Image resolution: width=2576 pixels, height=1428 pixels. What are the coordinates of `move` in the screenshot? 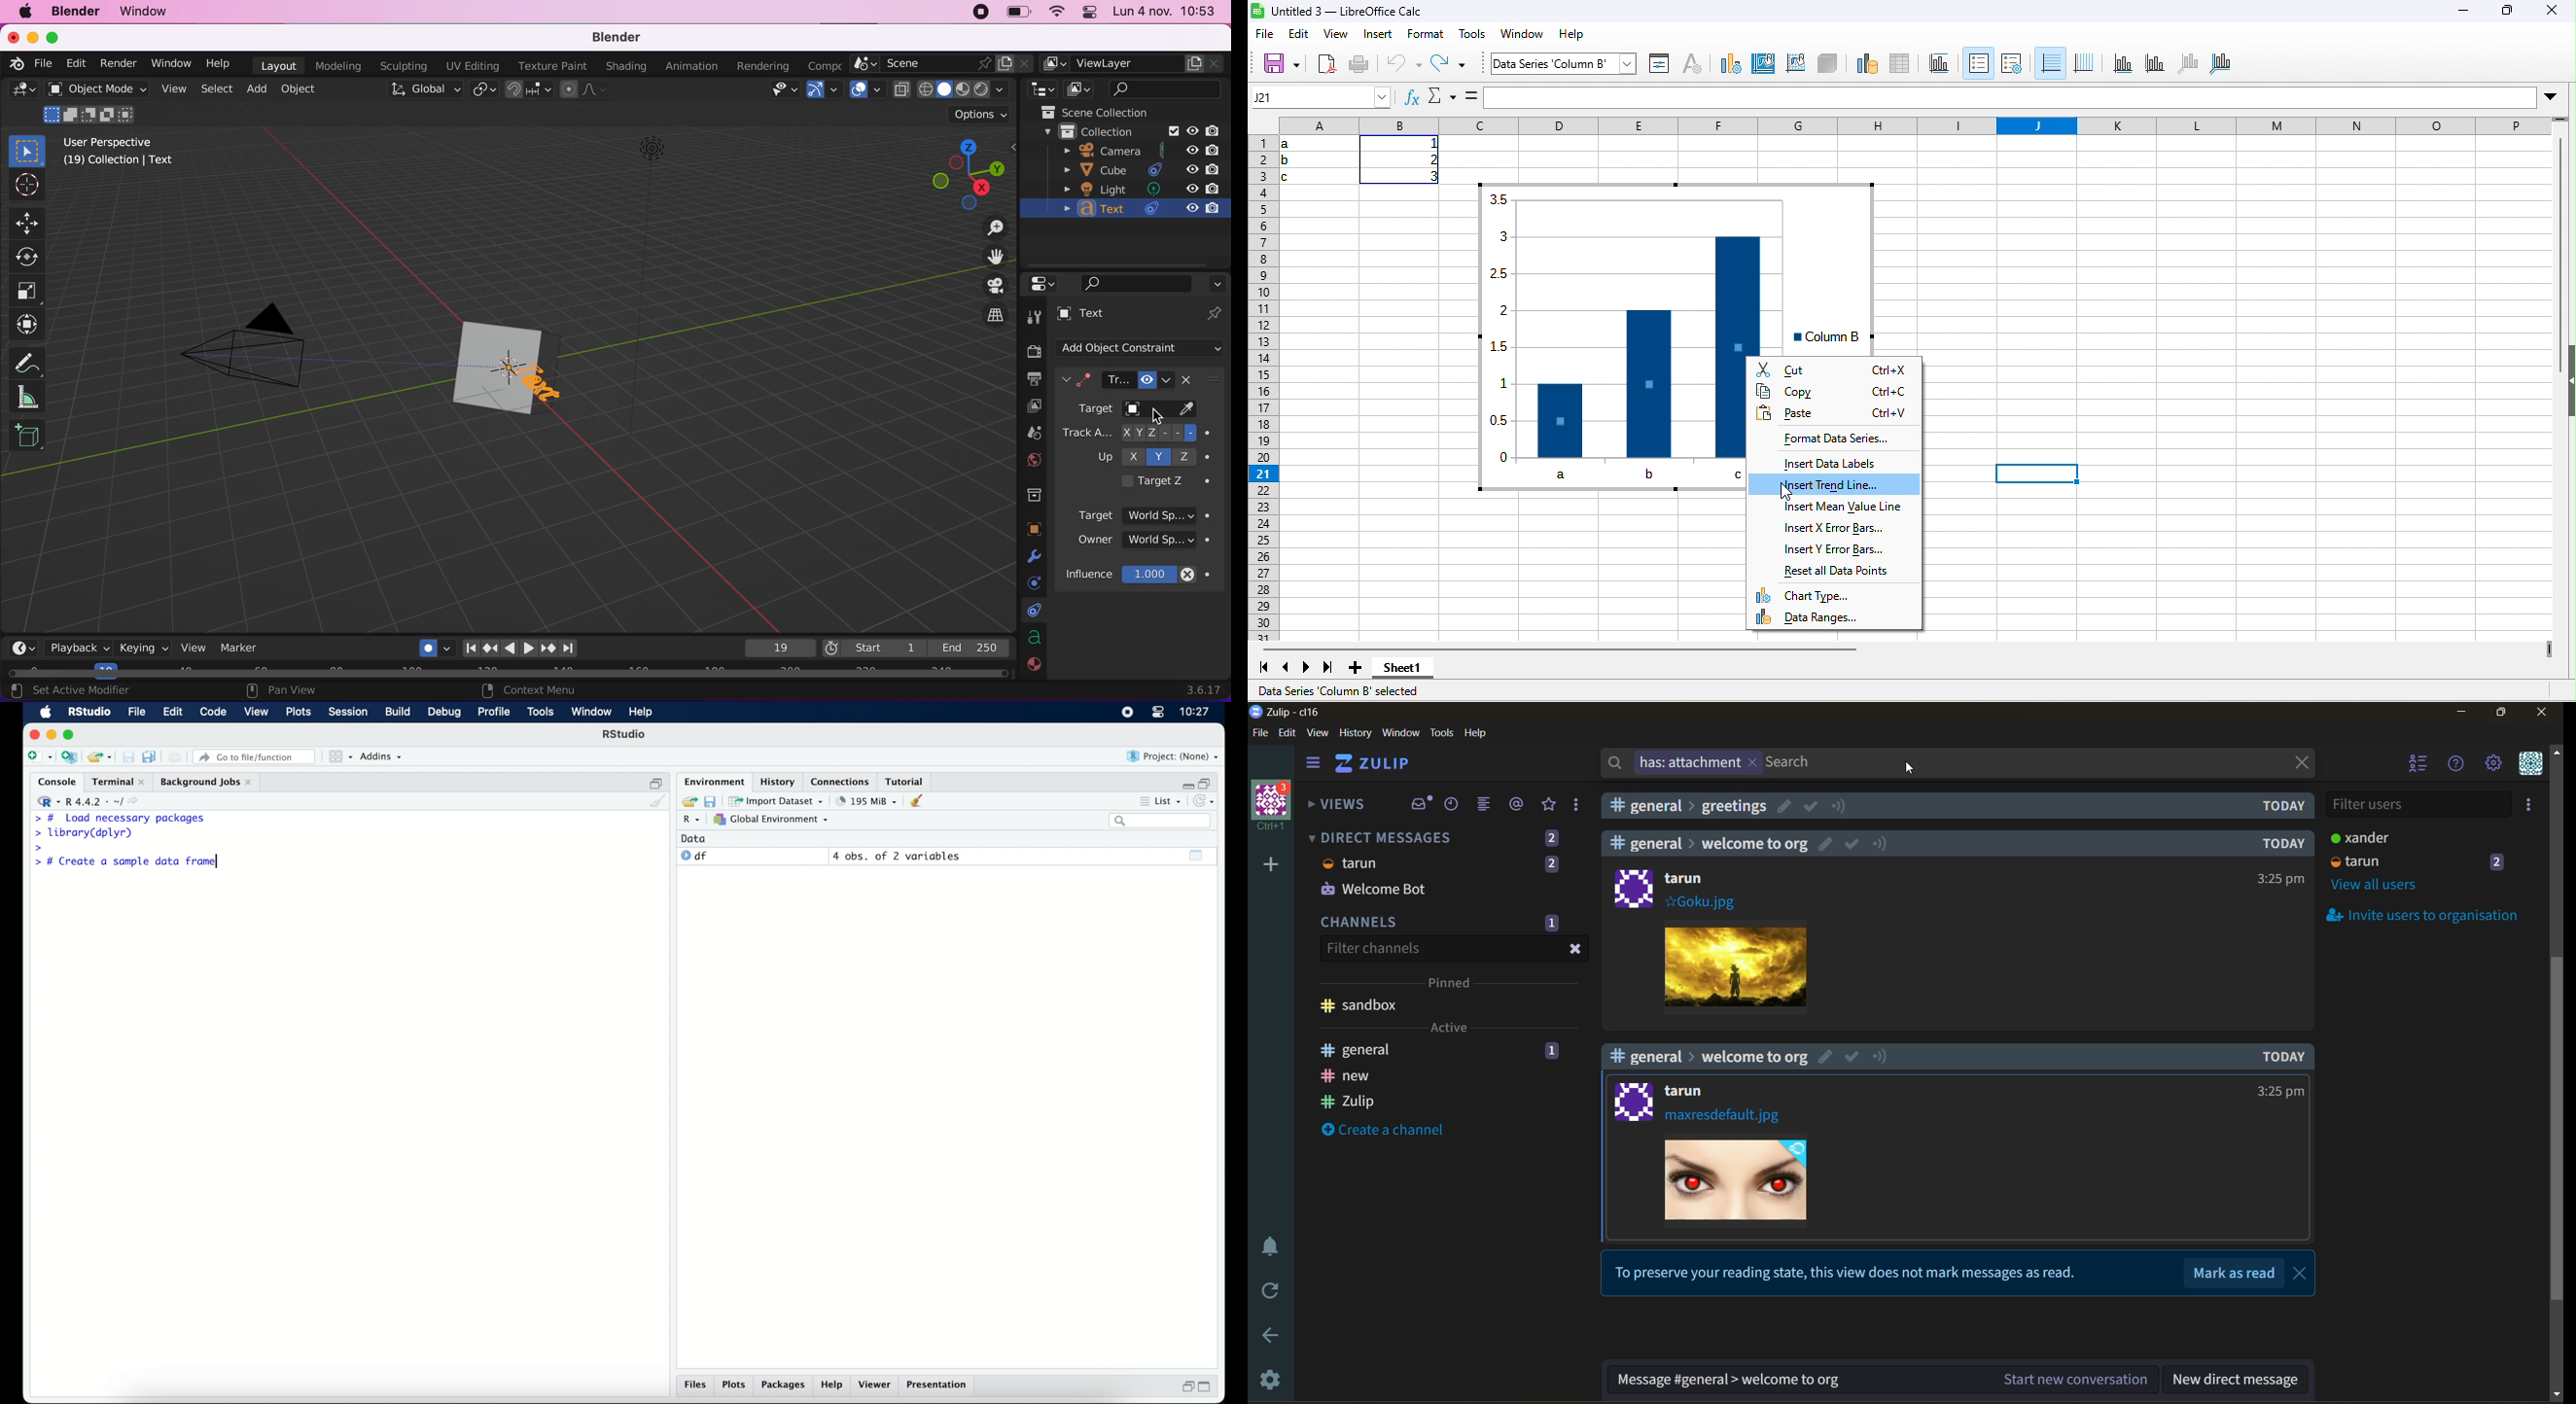 It's located at (33, 222).